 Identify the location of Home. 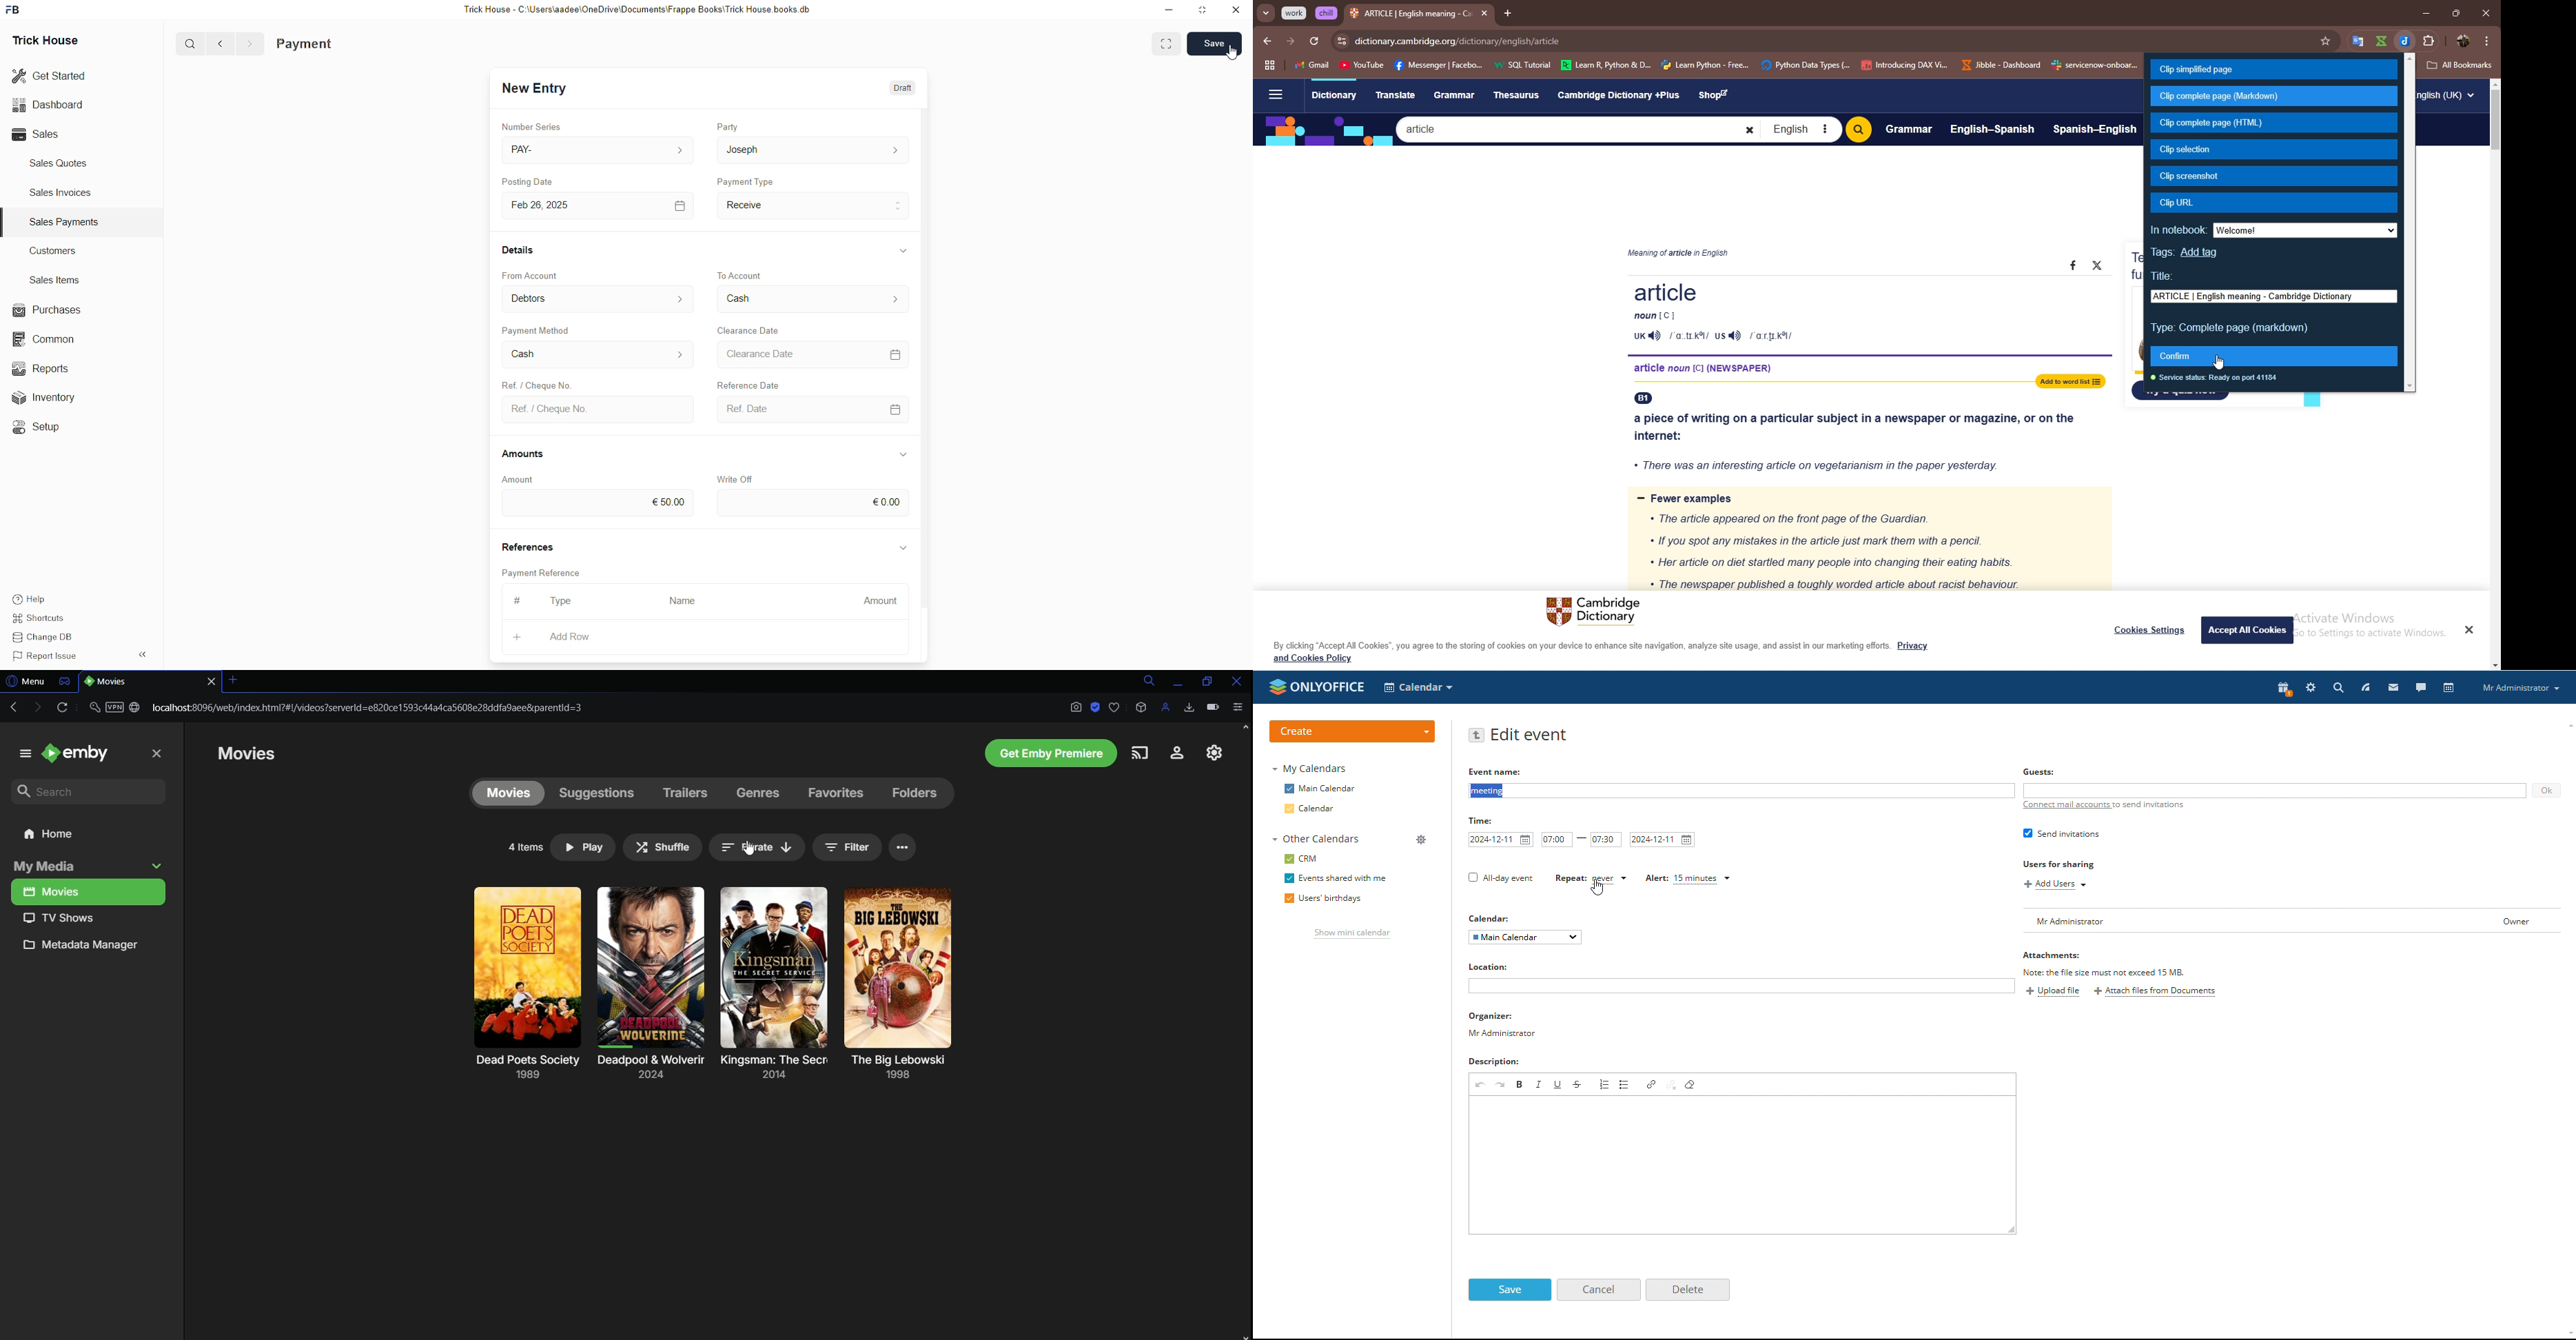
(92, 837).